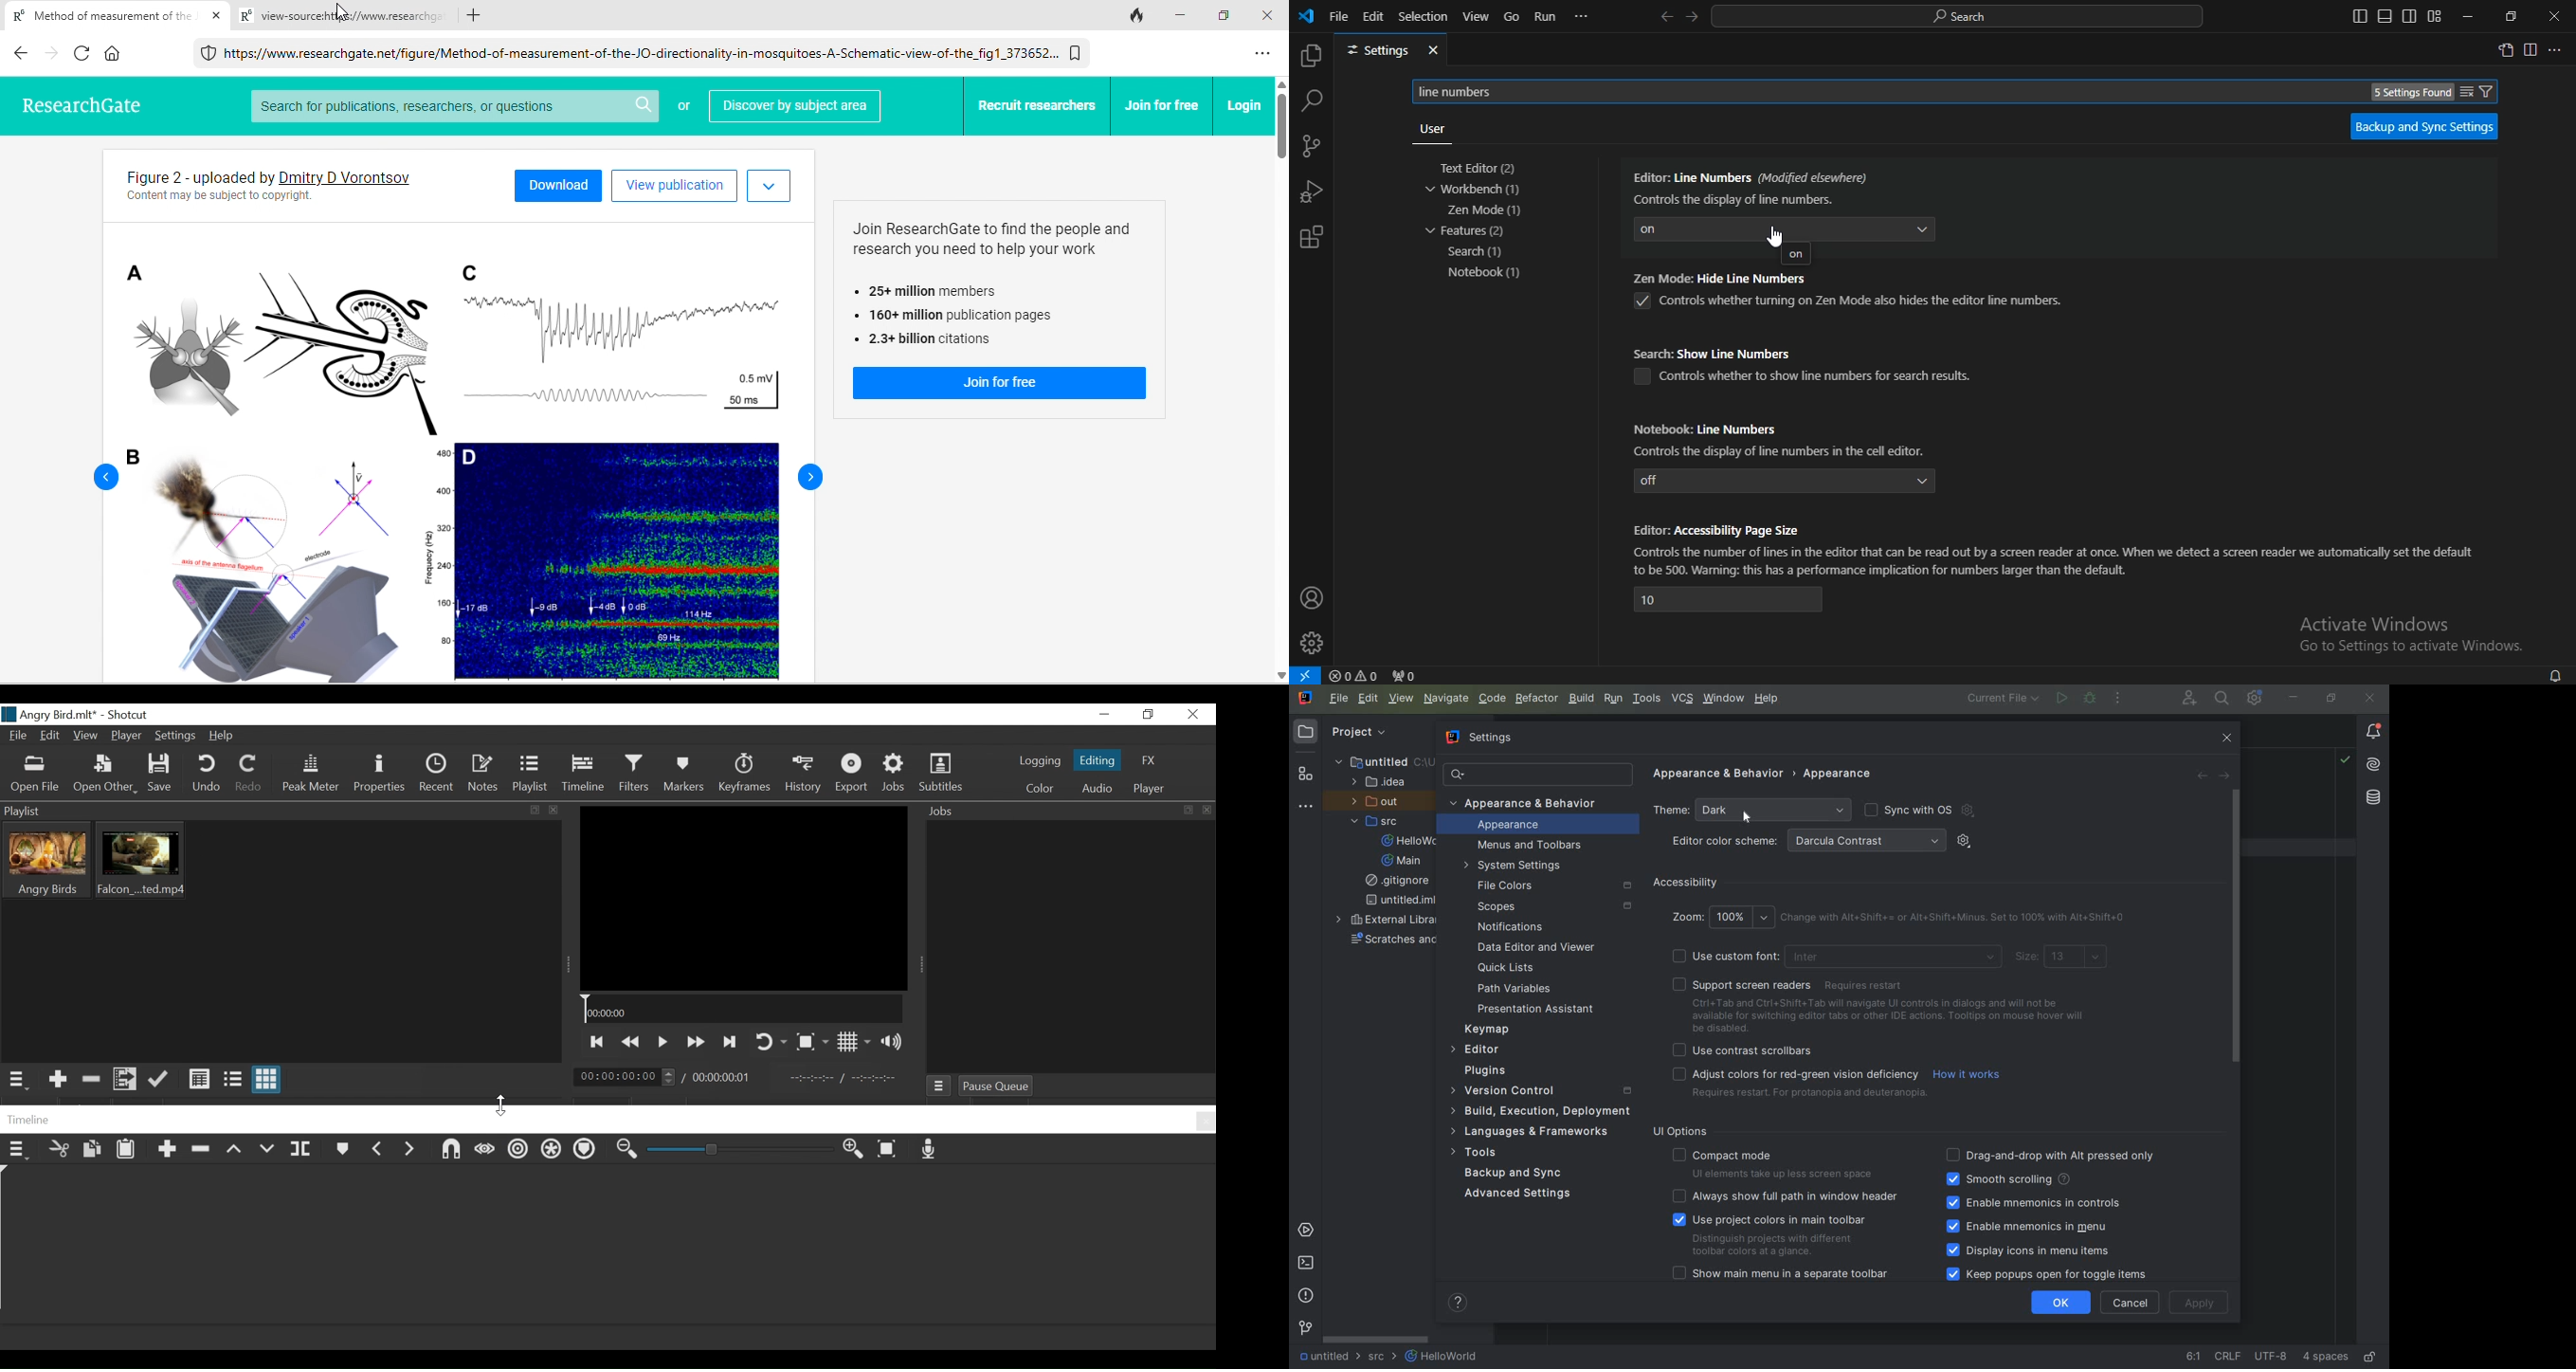 The width and height of the screenshot is (2576, 1372). What do you see at coordinates (2292, 697) in the screenshot?
I see `minimize` at bounding box center [2292, 697].